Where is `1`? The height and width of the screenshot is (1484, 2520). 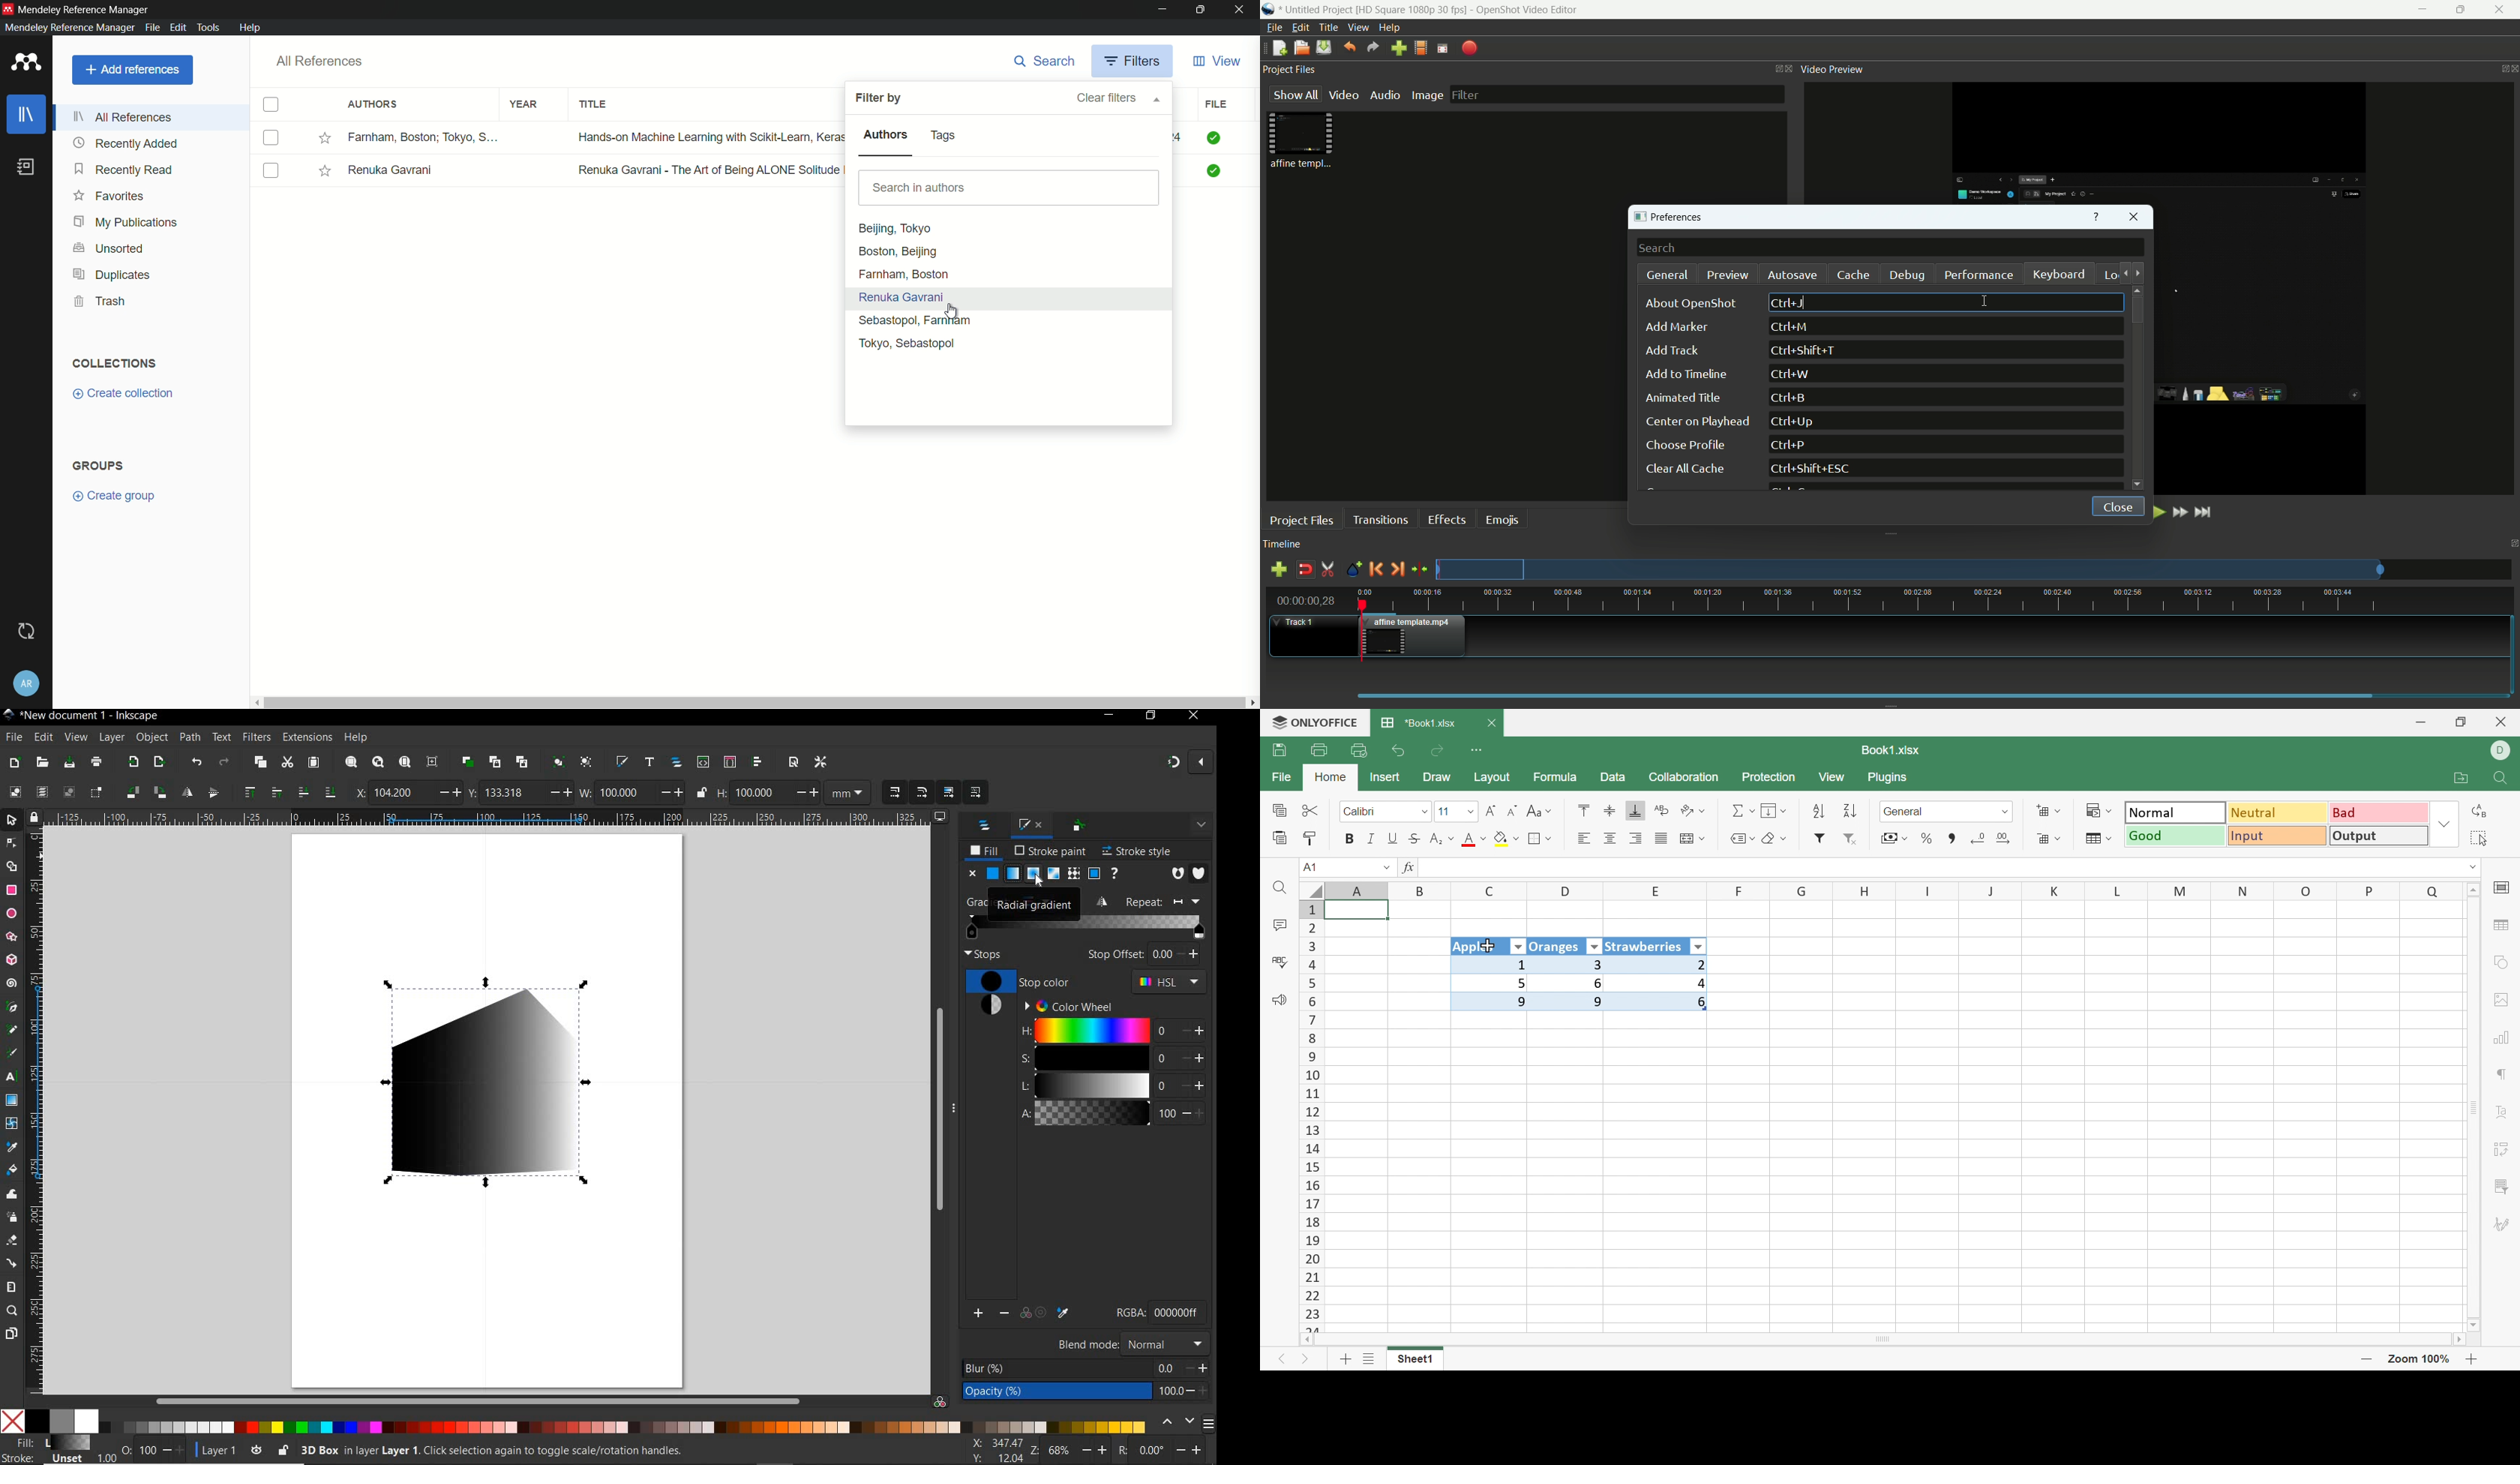
1 is located at coordinates (1488, 965).